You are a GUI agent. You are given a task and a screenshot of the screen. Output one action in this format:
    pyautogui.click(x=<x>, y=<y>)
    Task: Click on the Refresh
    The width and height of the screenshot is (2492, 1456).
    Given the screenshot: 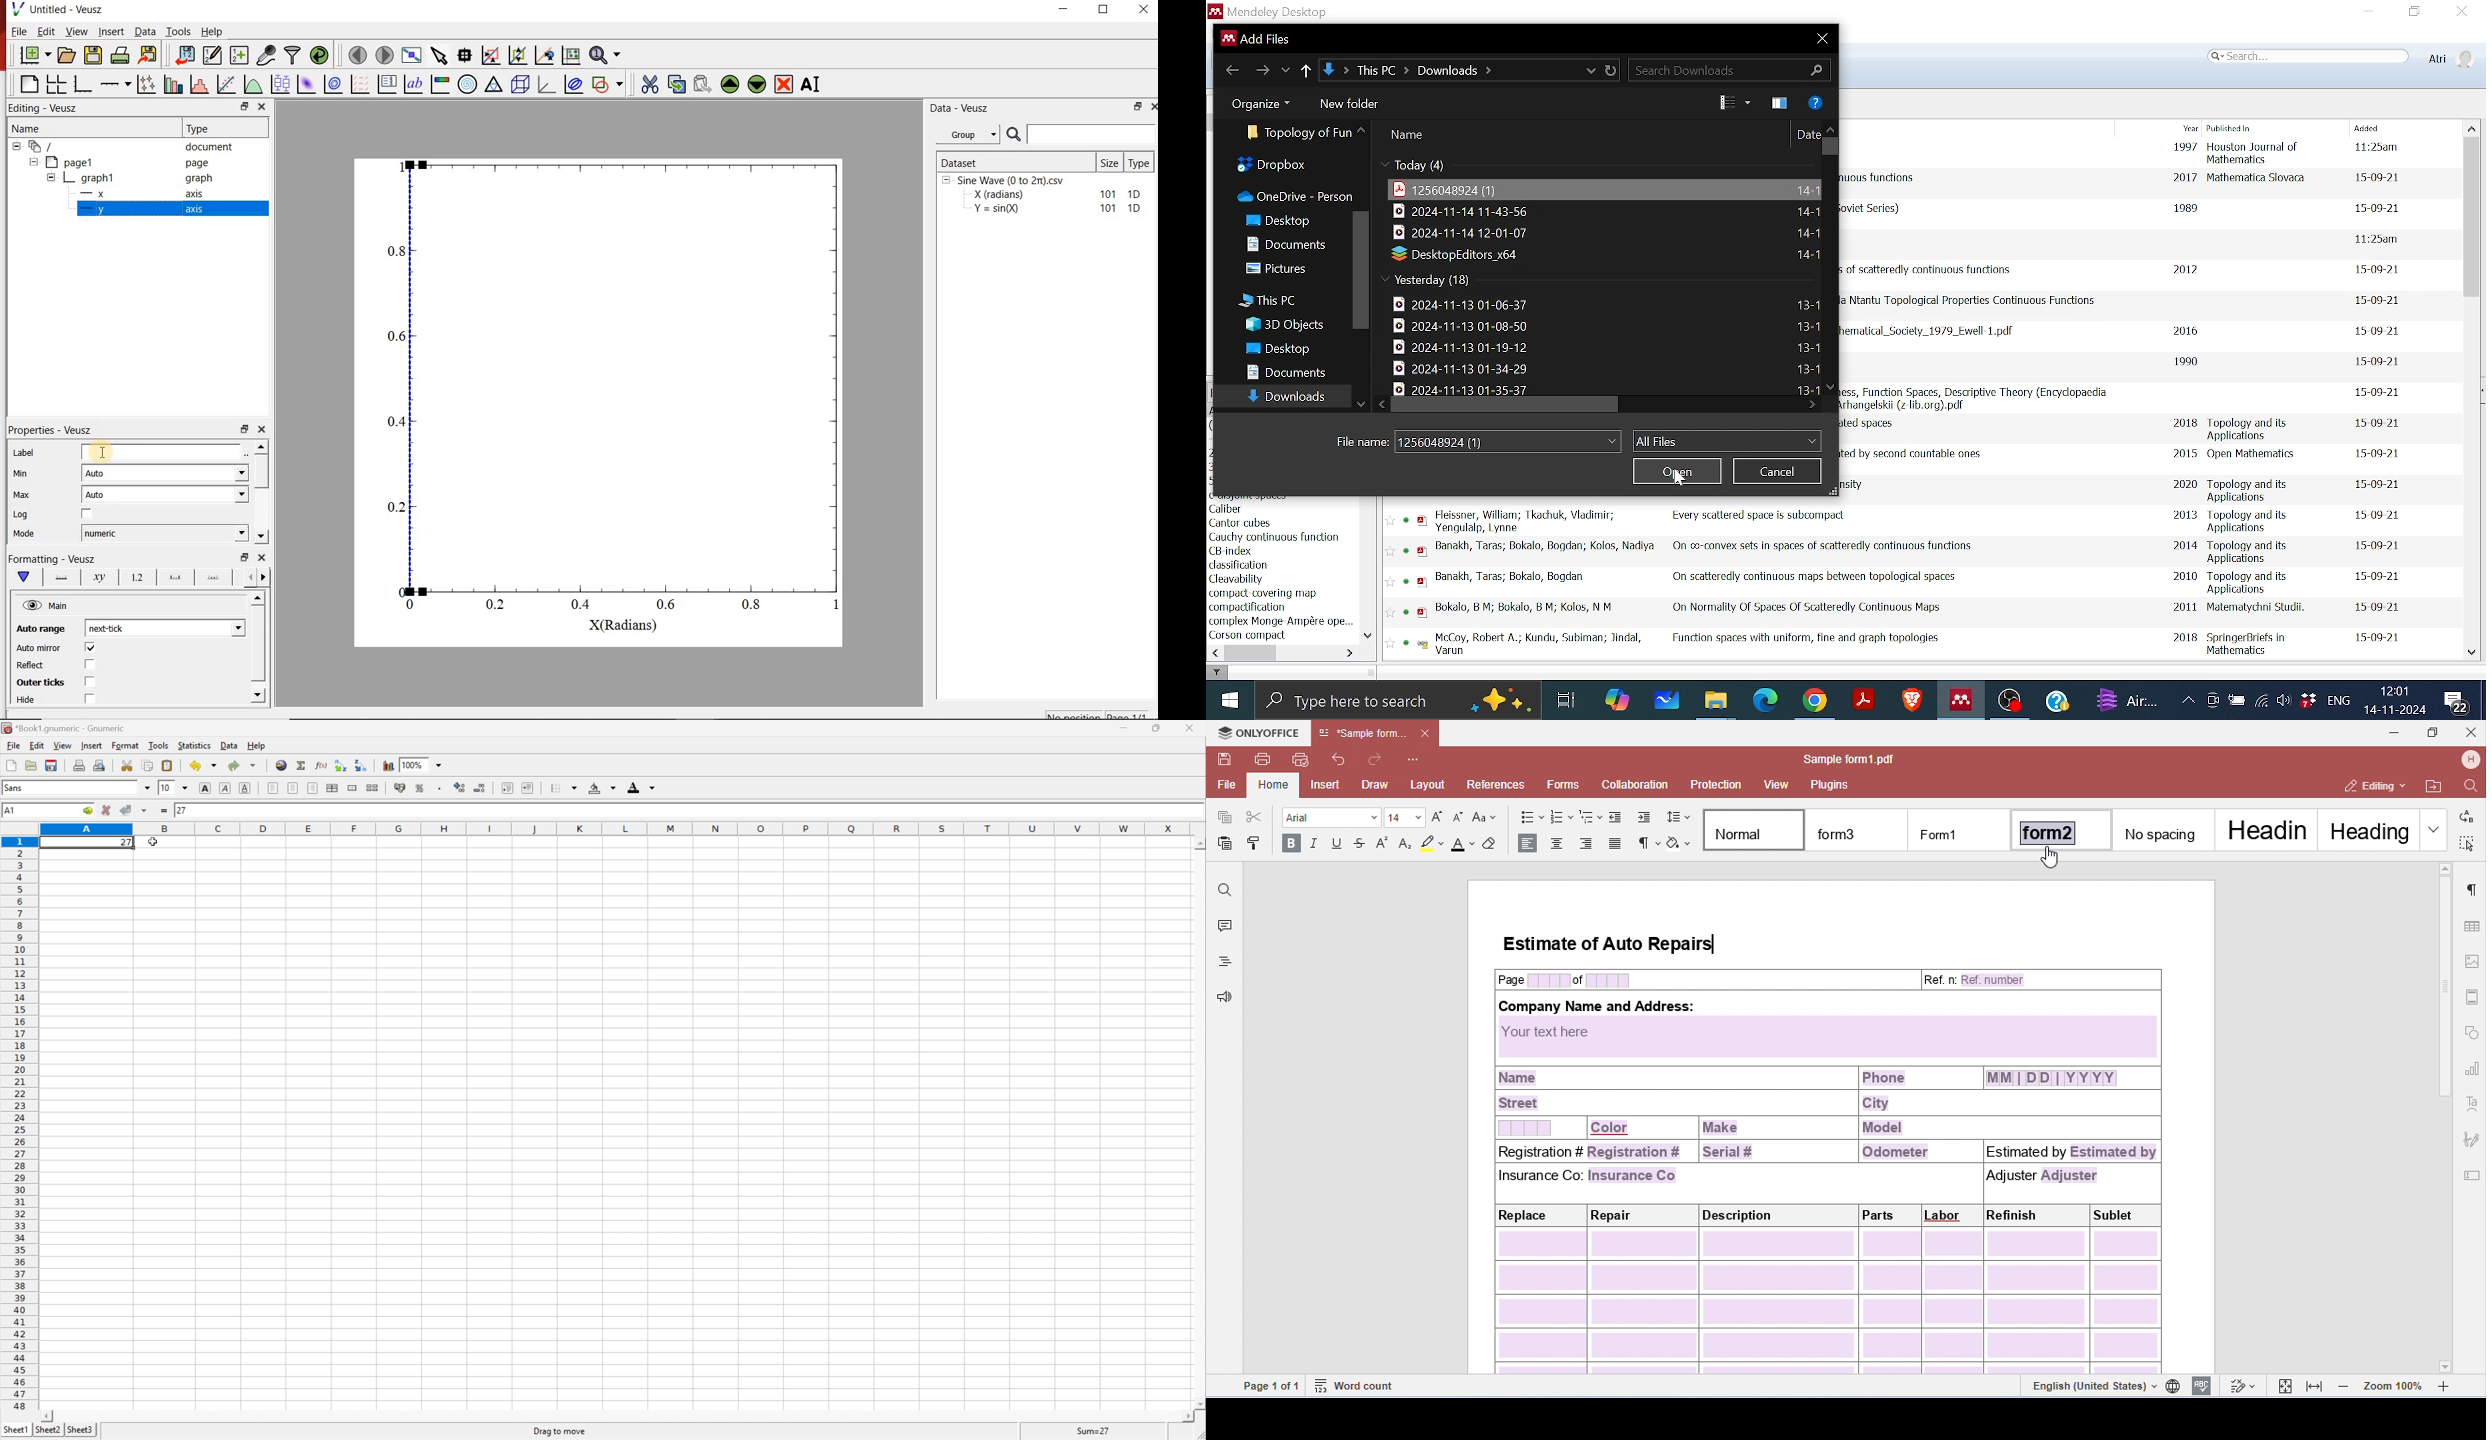 What is the action you would take?
    pyautogui.click(x=1610, y=69)
    